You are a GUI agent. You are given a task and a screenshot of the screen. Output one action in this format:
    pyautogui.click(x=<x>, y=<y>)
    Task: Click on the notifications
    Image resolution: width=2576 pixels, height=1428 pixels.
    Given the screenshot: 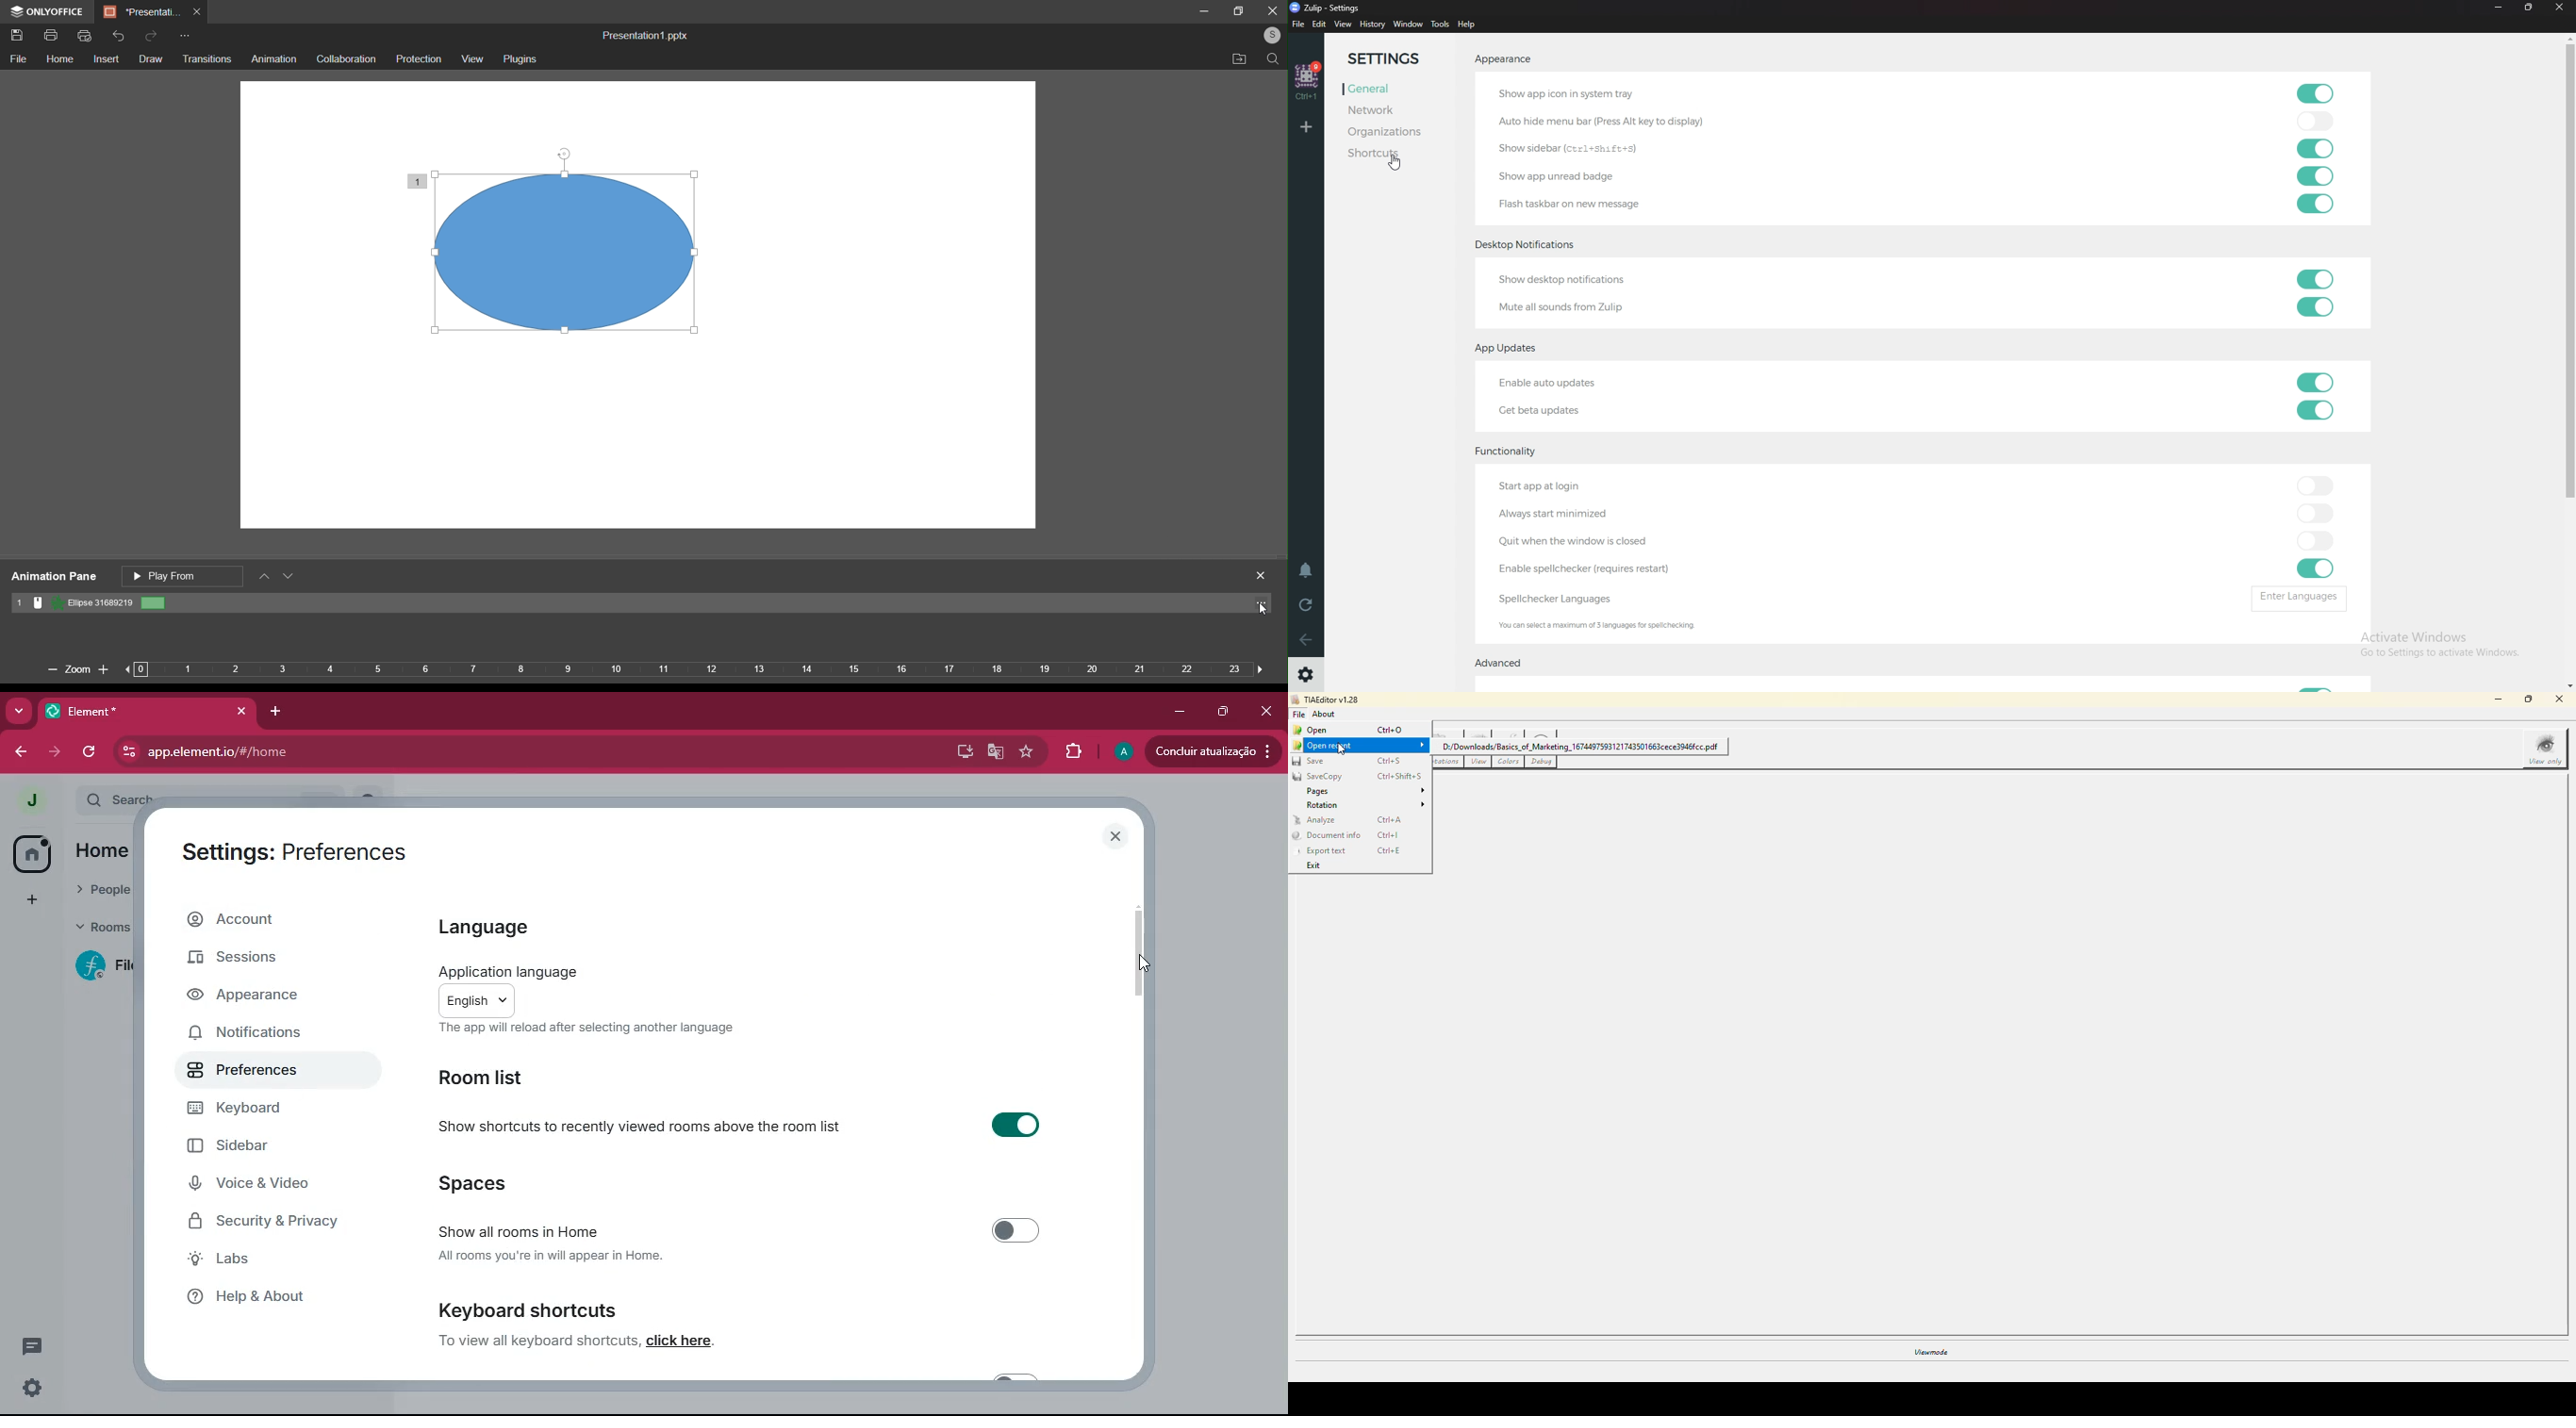 What is the action you would take?
    pyautogui.click(x=257, y=1034)
    